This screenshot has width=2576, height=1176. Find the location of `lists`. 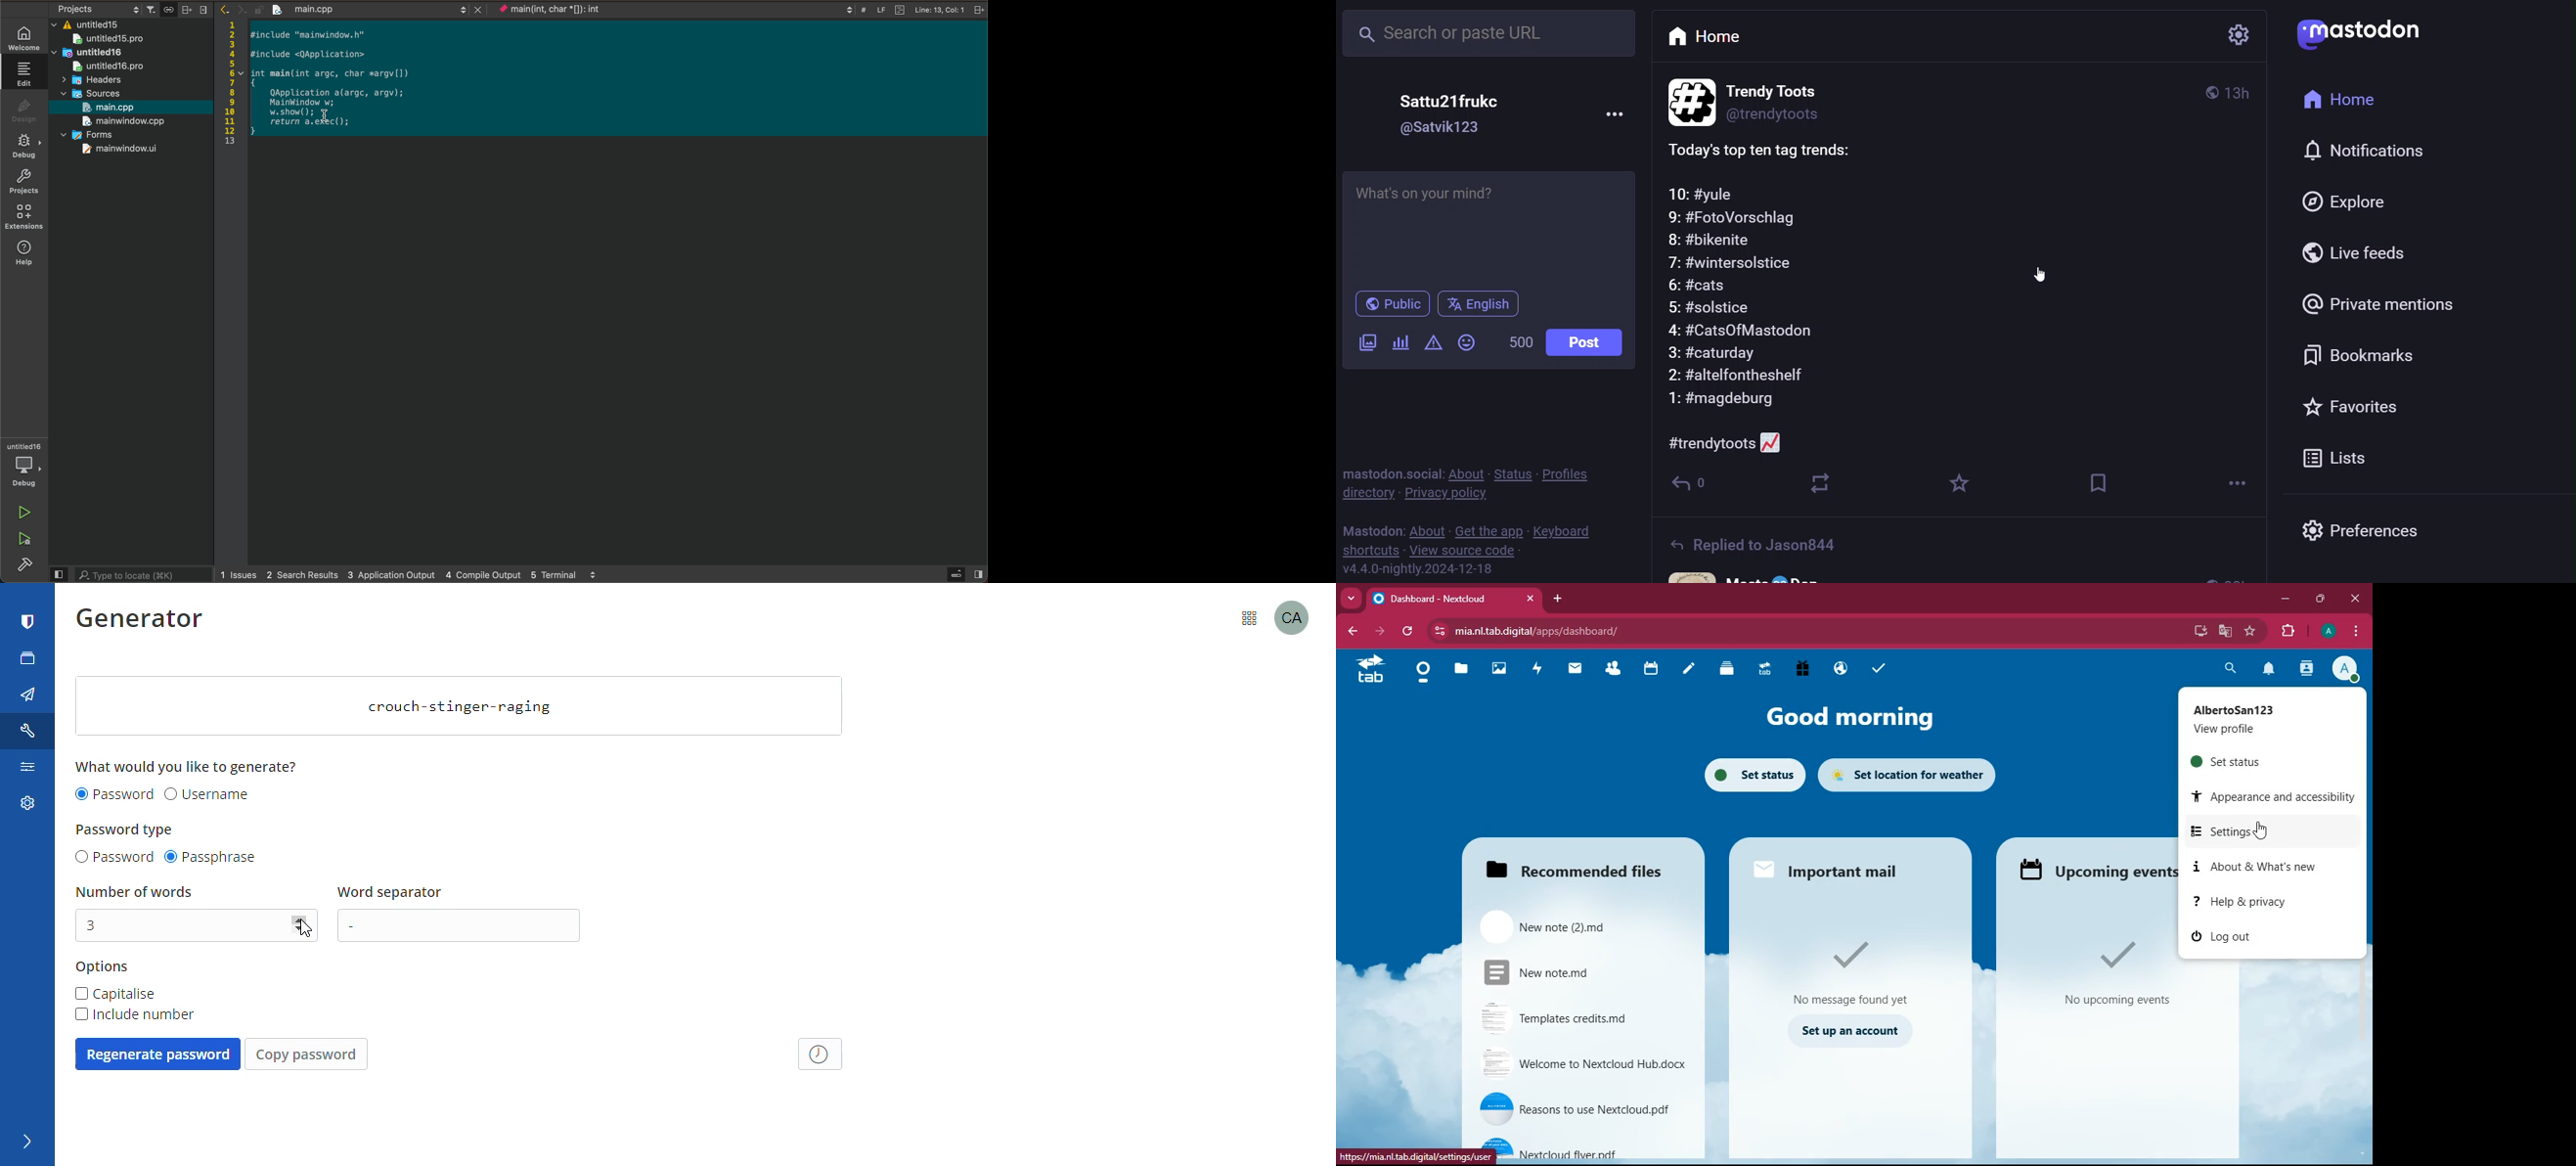

lists is located at coordinates (2338, 460).